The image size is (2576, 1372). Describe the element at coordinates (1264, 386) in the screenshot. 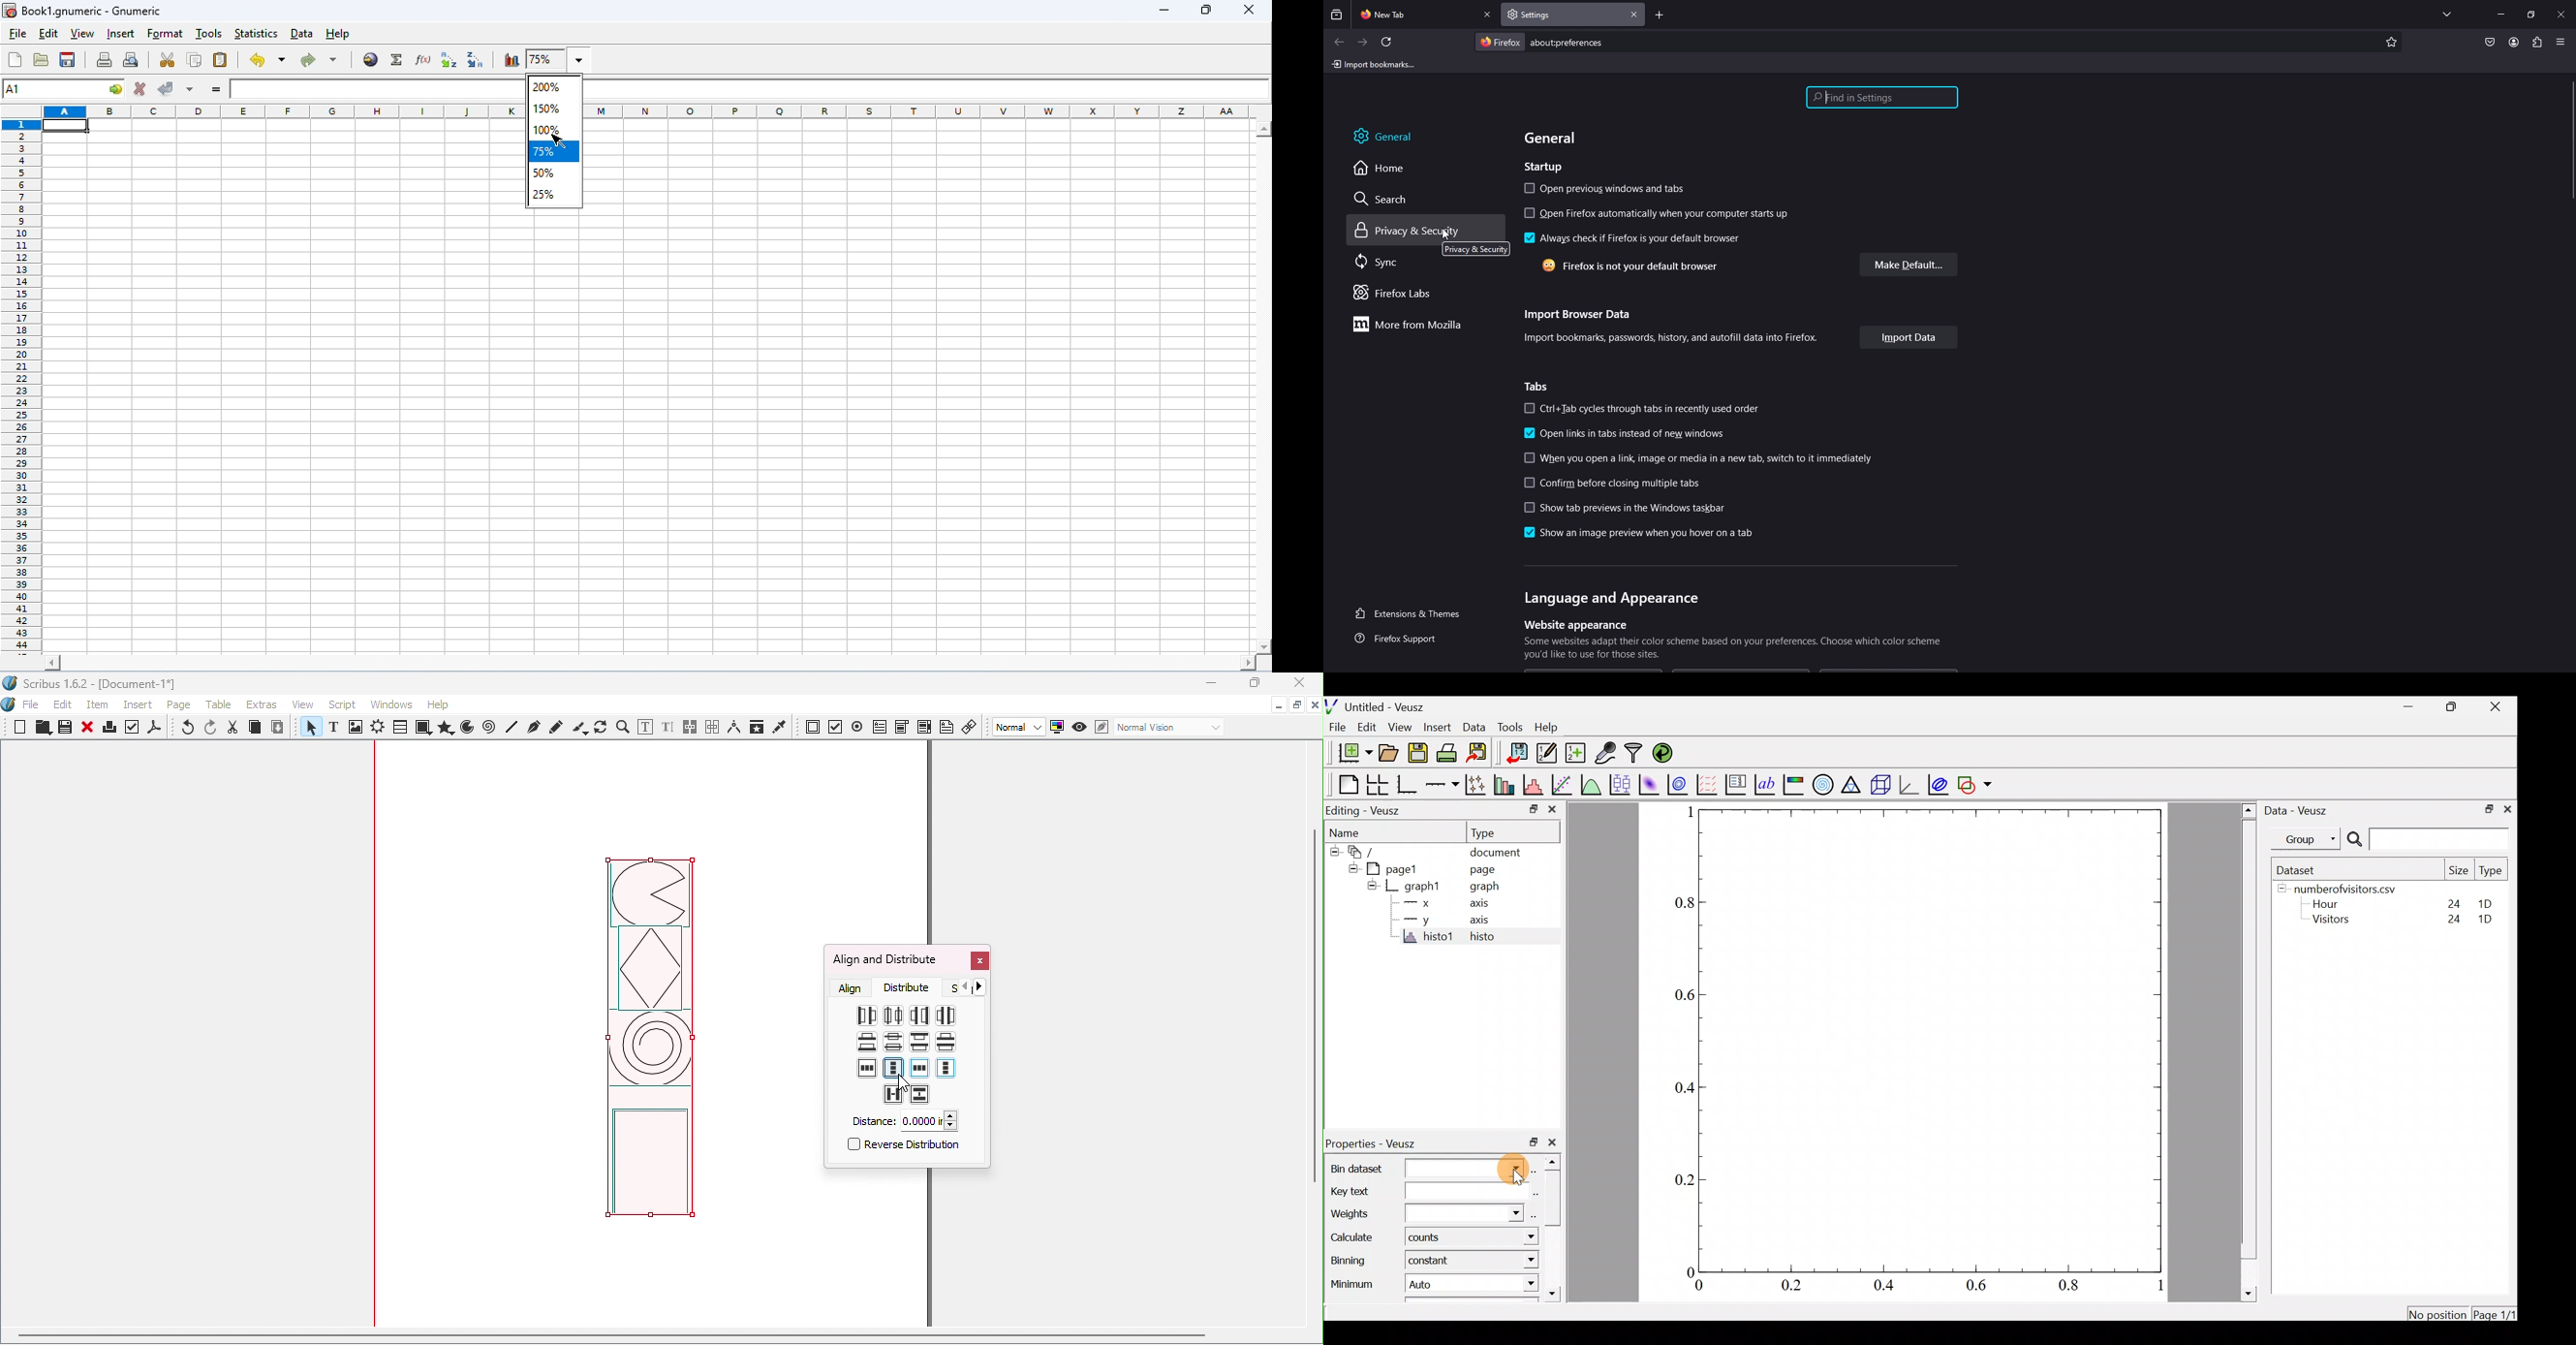

I see `Vertical scroll bar` at that location.